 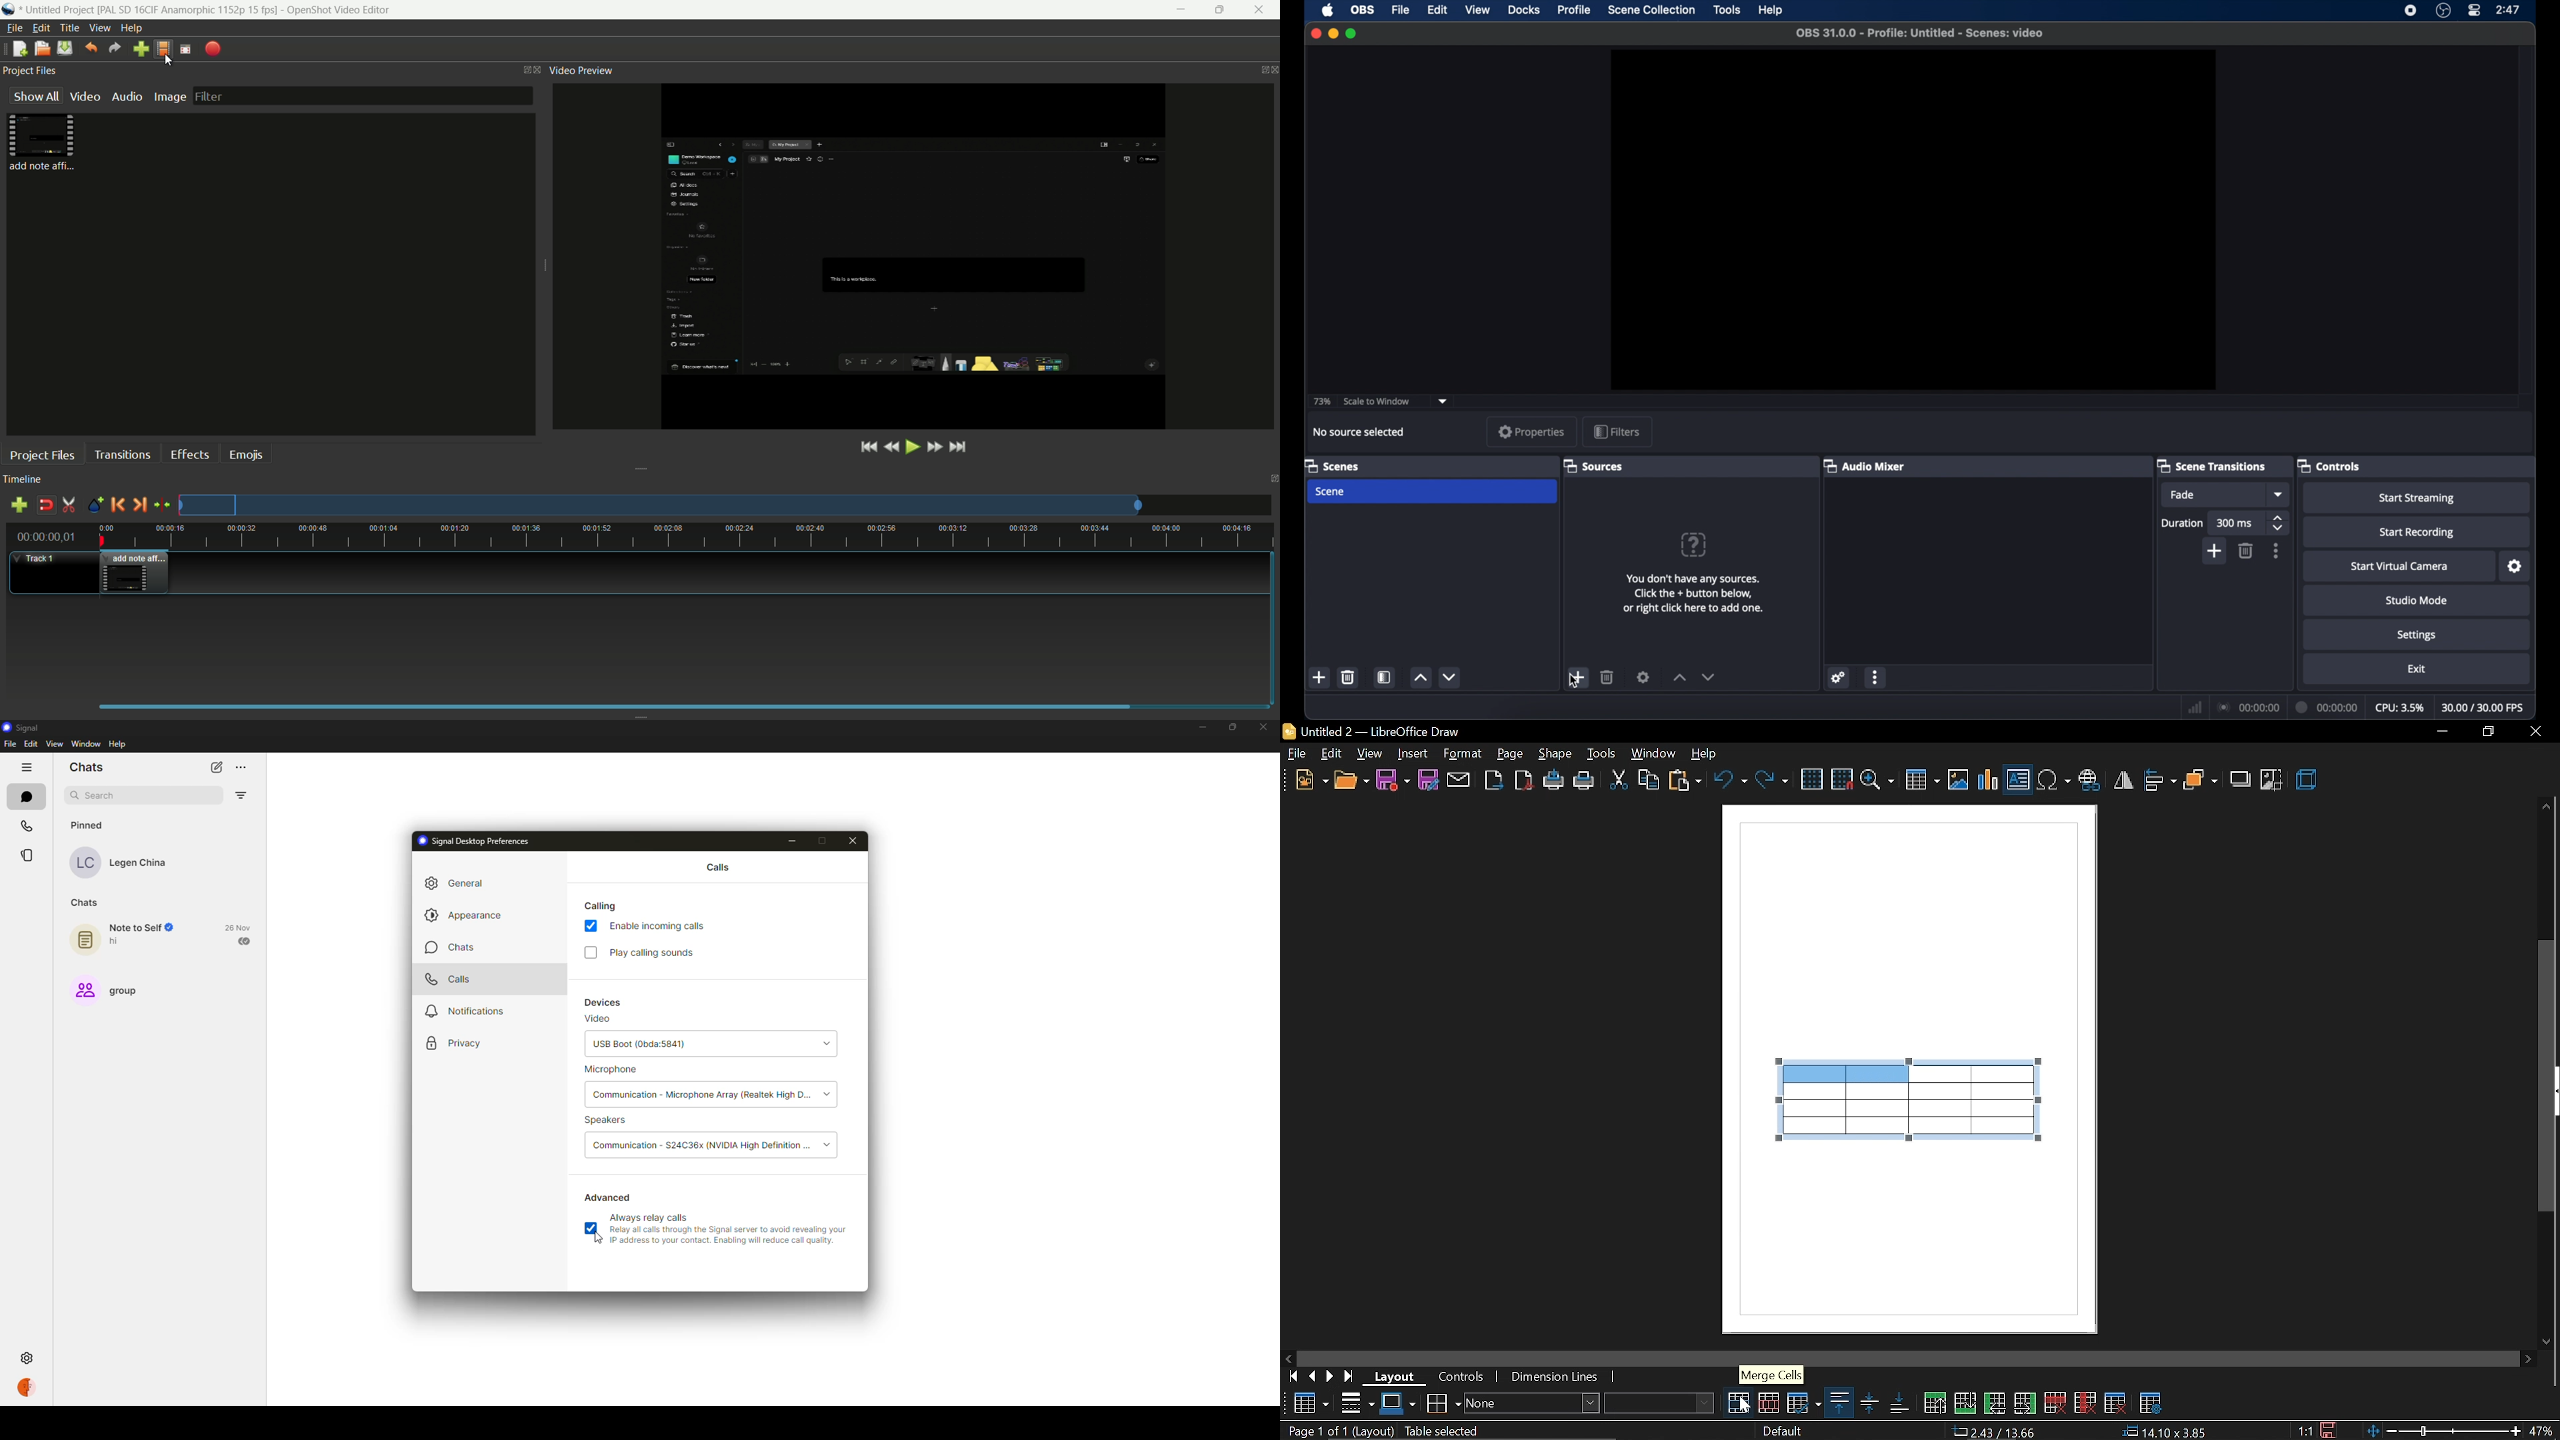 I want to click on view, so click(x=1369, y=753).